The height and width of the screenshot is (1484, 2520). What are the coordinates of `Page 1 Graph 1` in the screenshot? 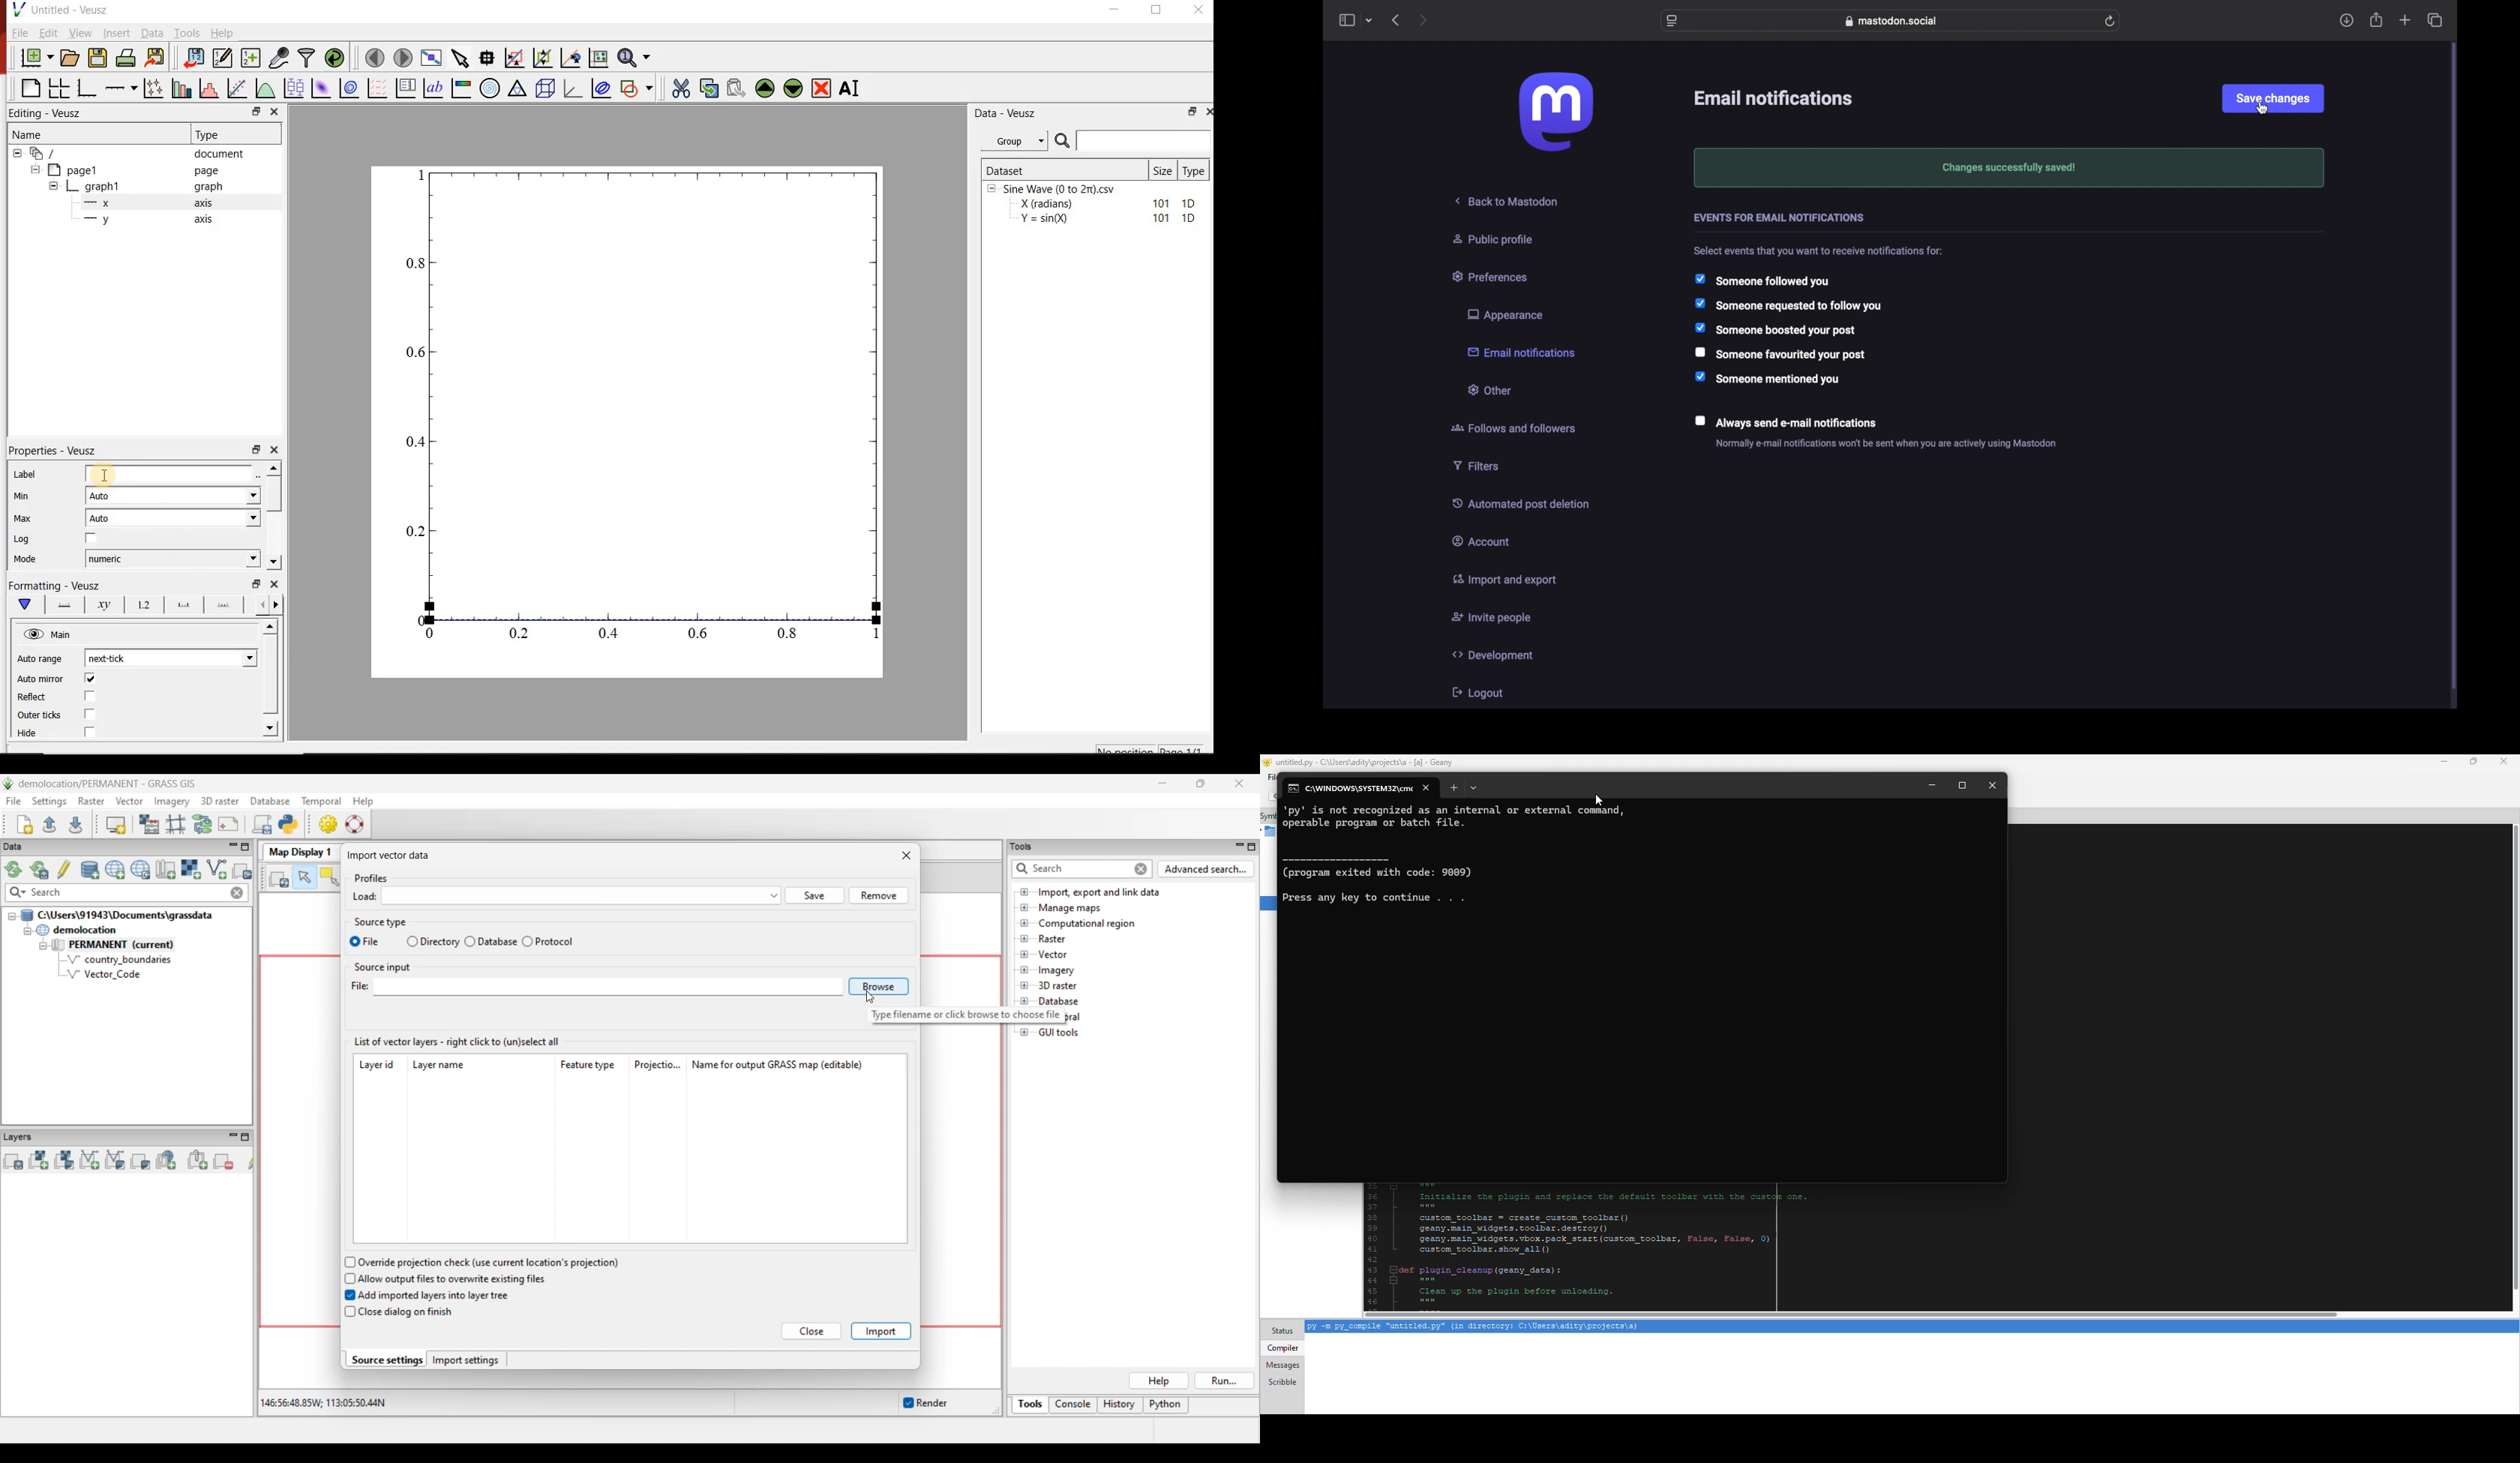 It's located at (69, 188).